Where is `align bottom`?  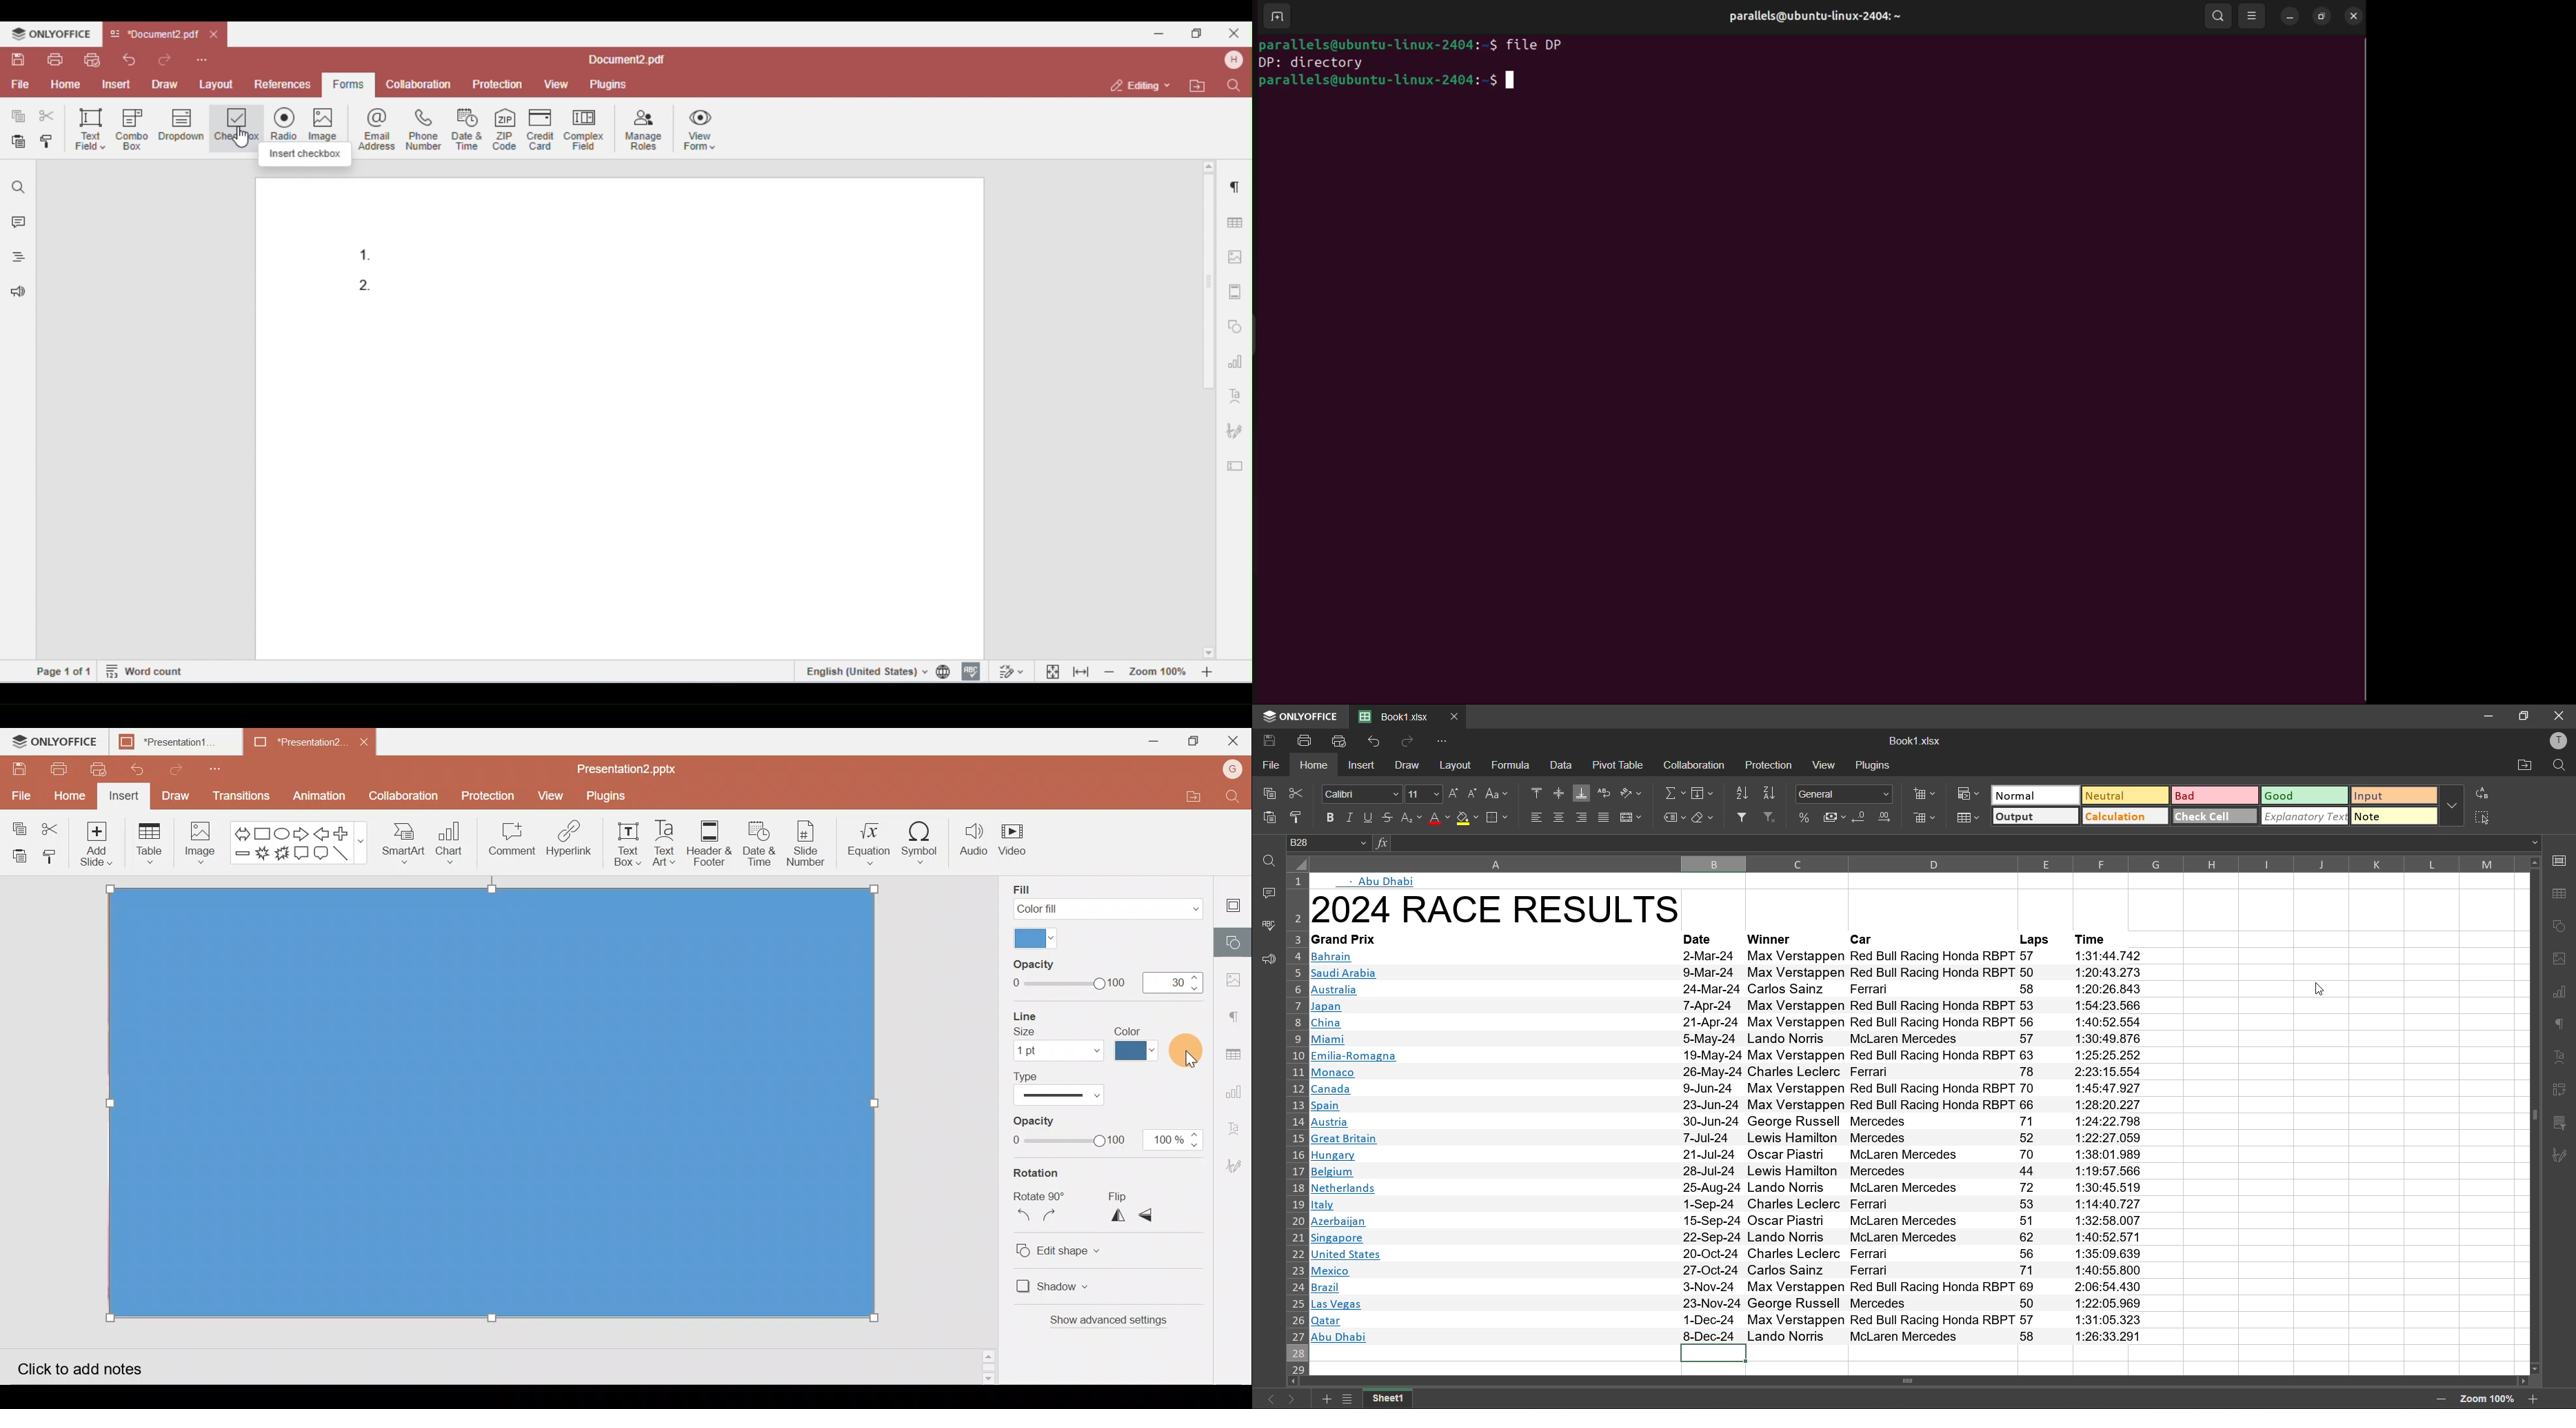
align bottom is located at coordinates (1582, 793).